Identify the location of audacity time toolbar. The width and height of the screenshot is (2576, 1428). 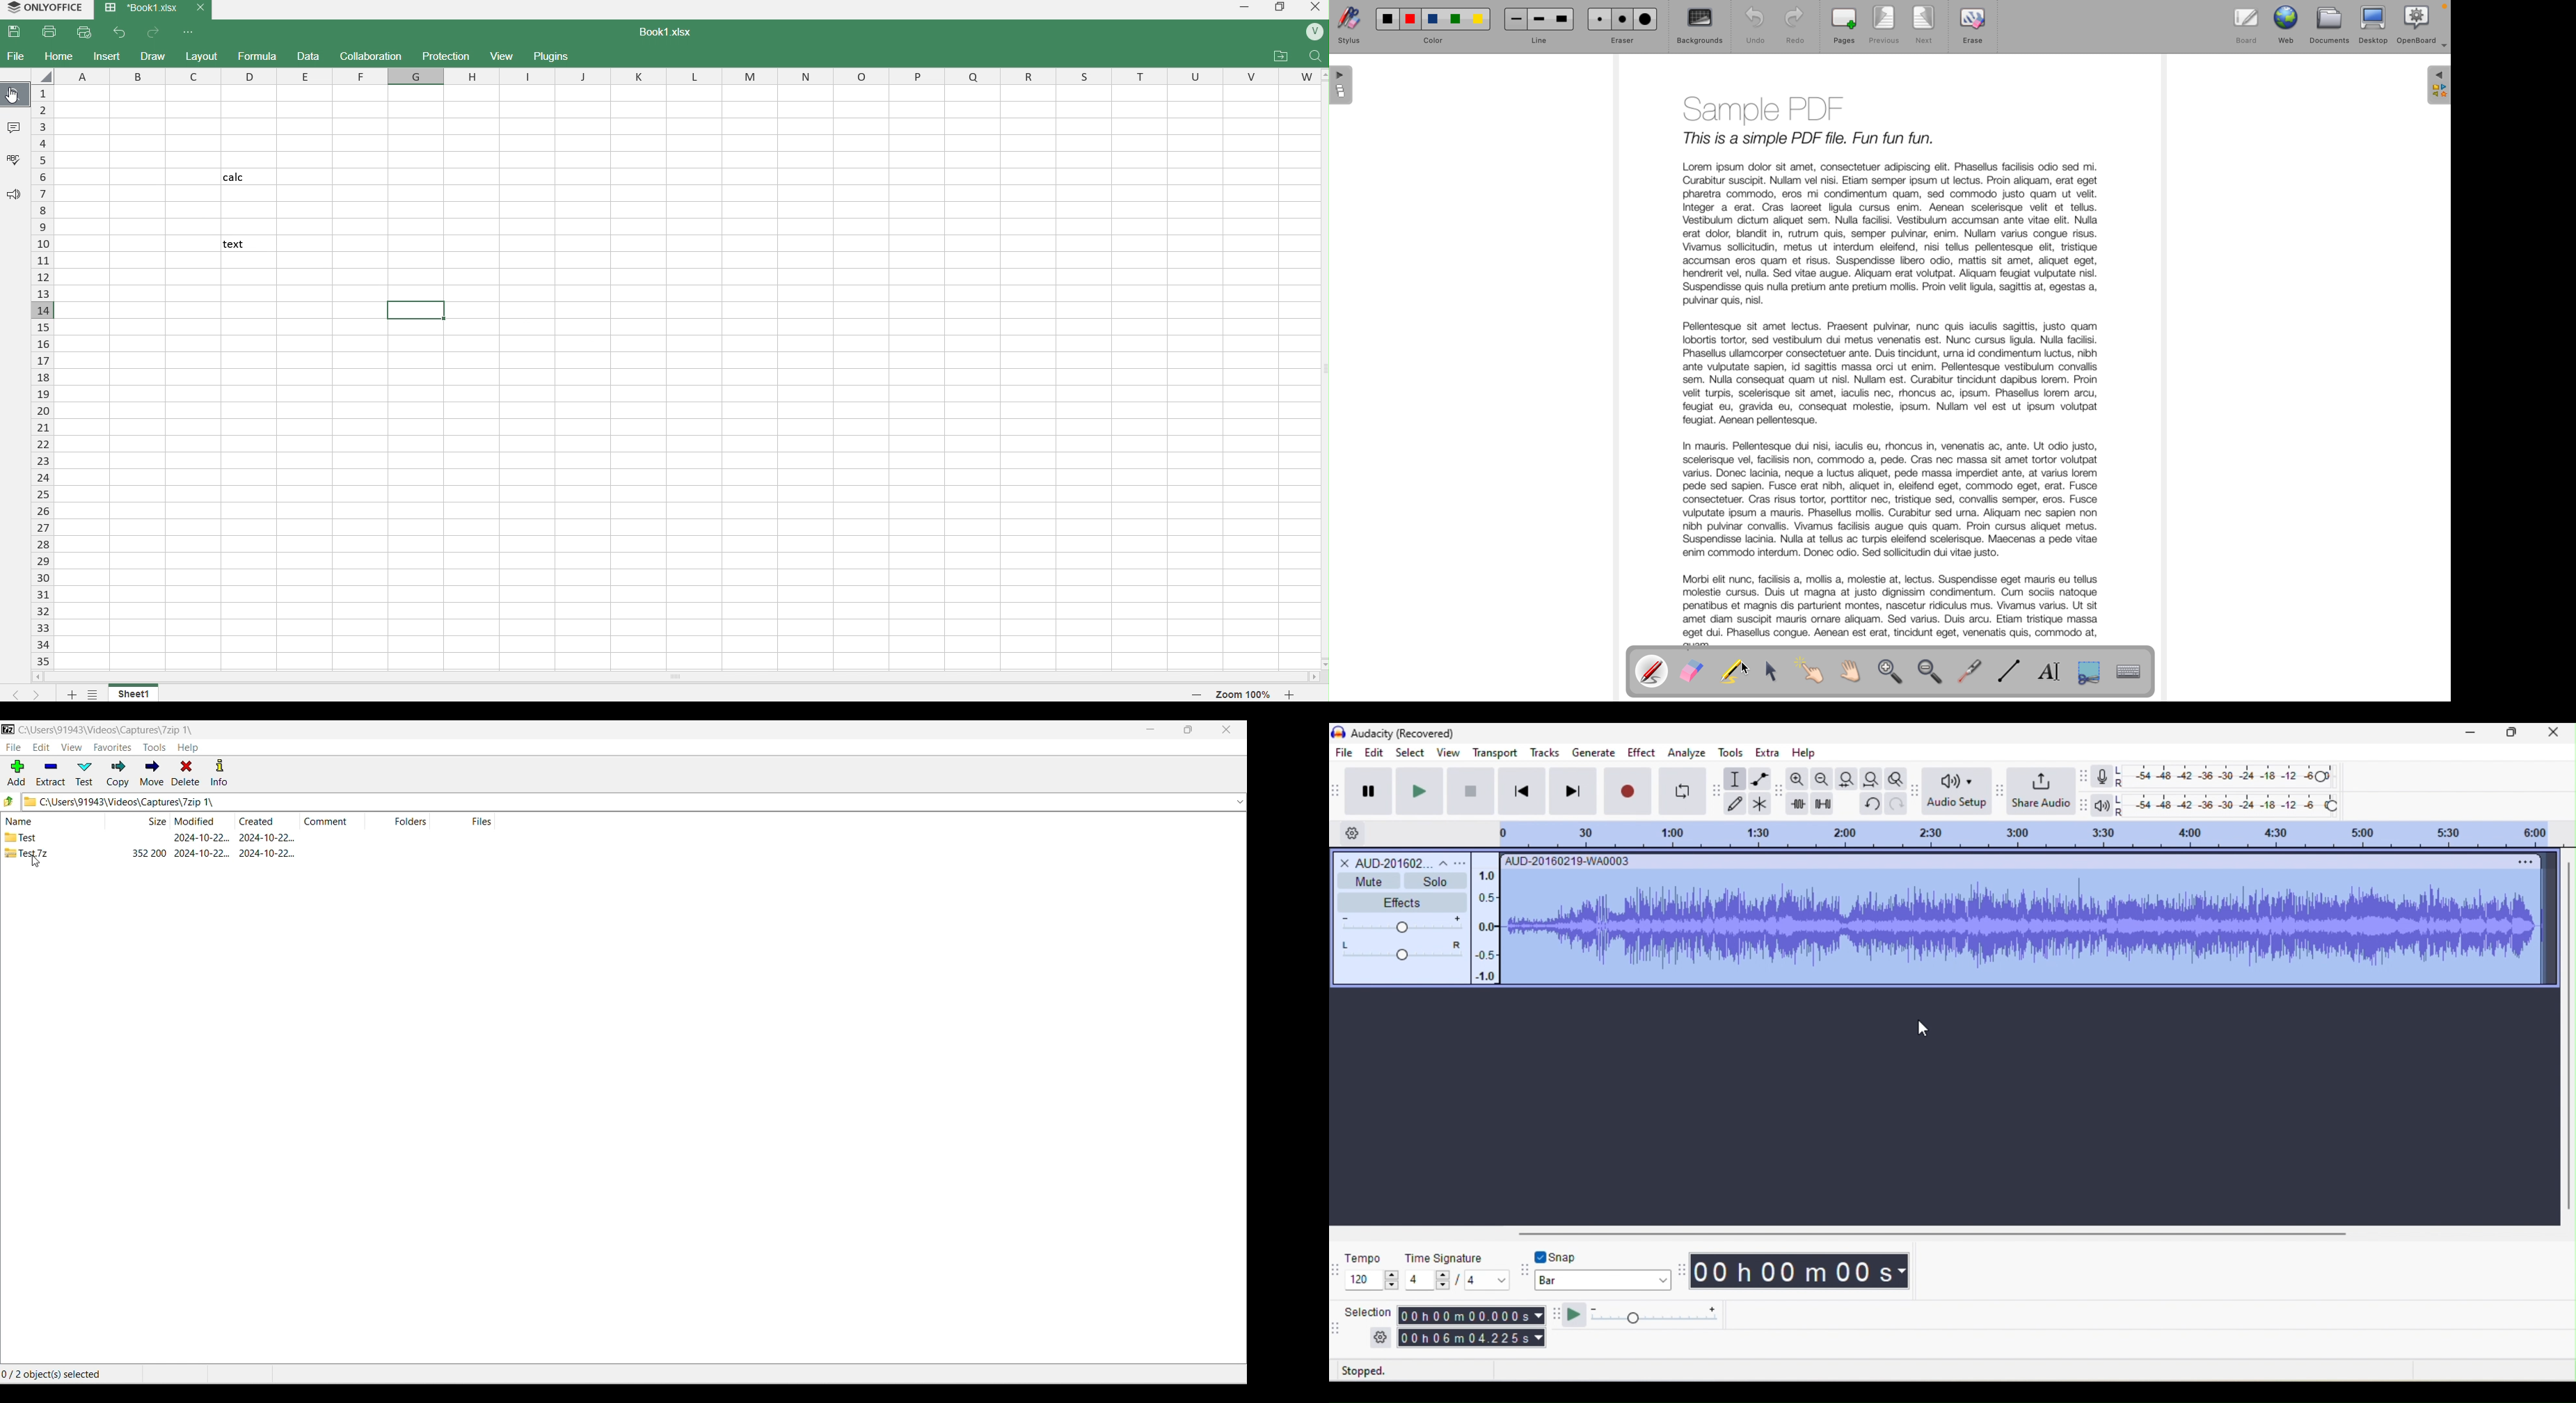
(1681, 1270).